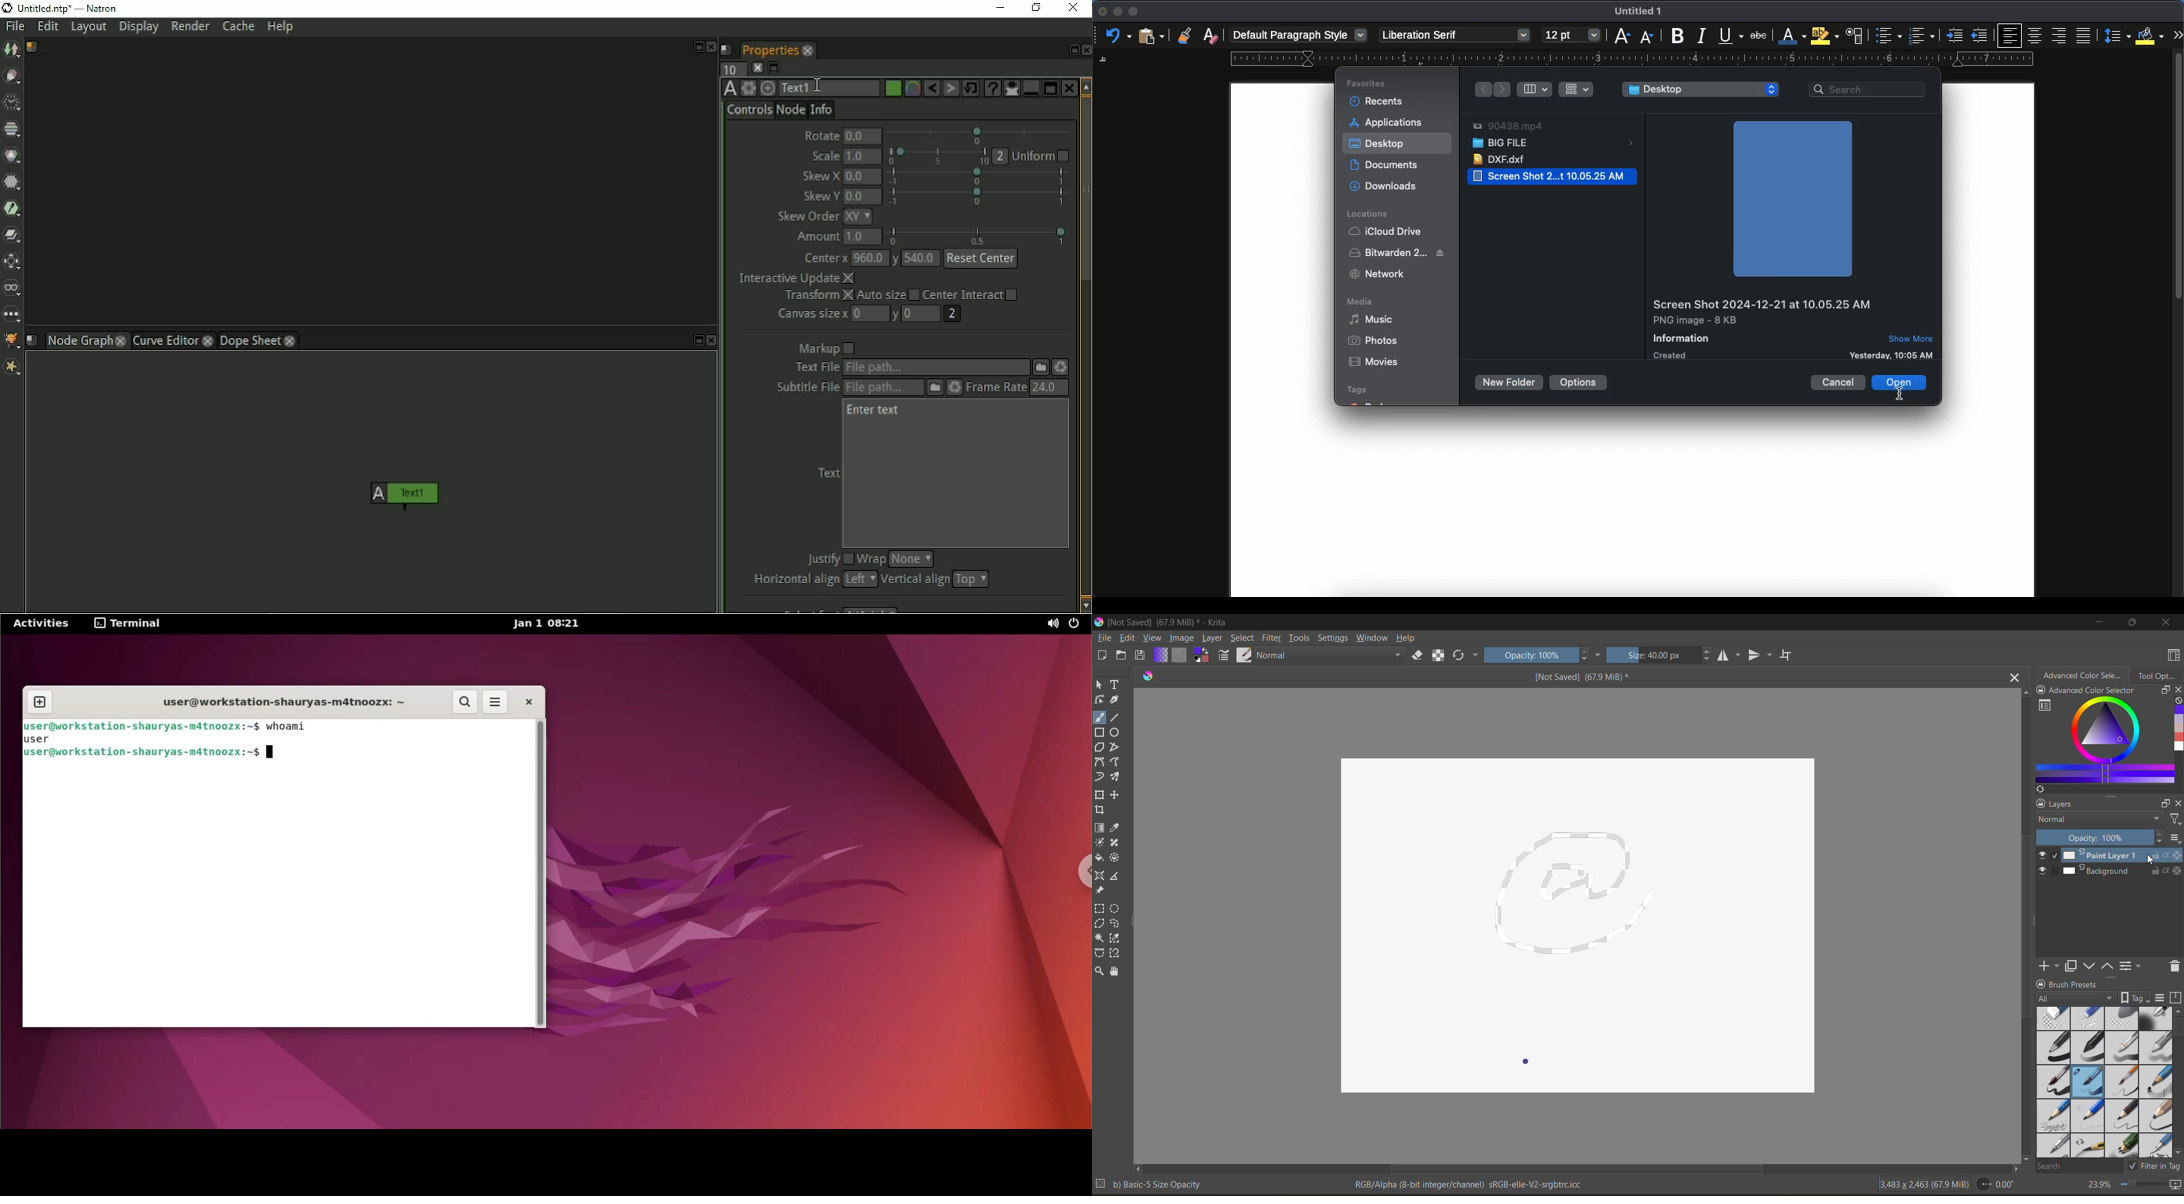 The height and width of the screenshot is (1204, 2184). What do you see at coordinates (1503, 90) in the screenshot?
I see `left` at bounding box center [1503, 90].